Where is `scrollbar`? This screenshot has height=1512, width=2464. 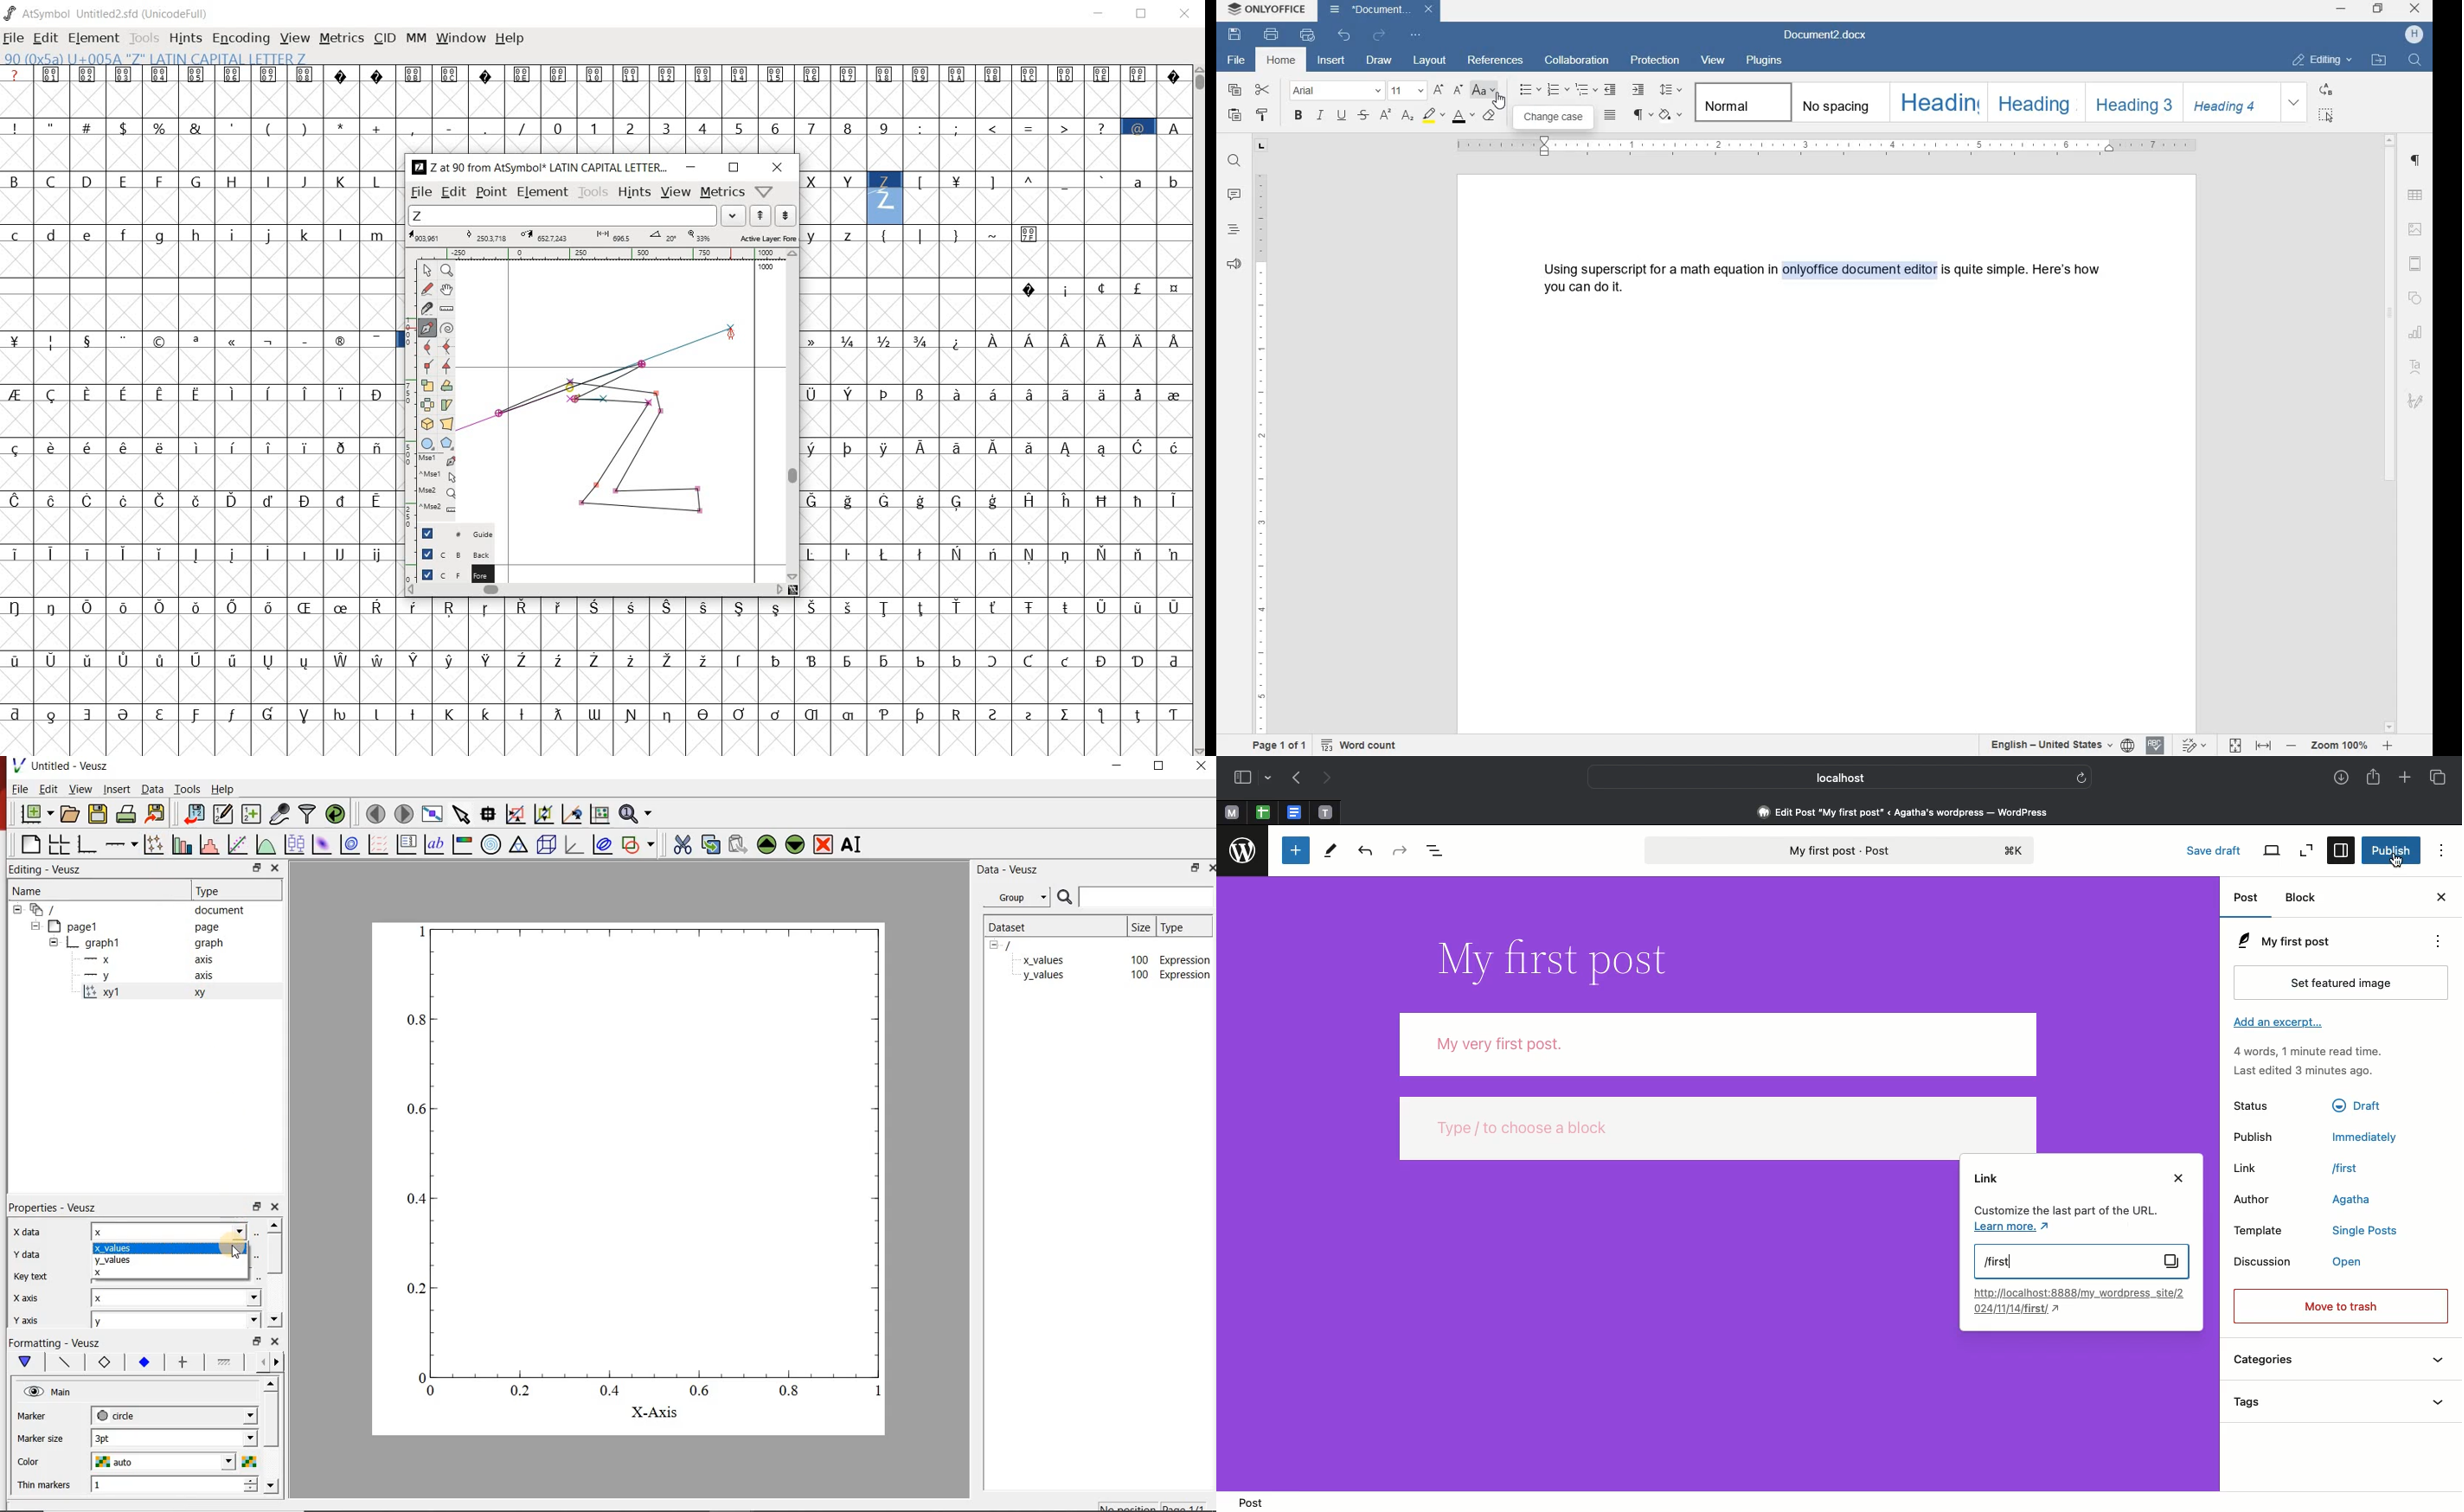
scrollbar is located at coordinates (792, 415).